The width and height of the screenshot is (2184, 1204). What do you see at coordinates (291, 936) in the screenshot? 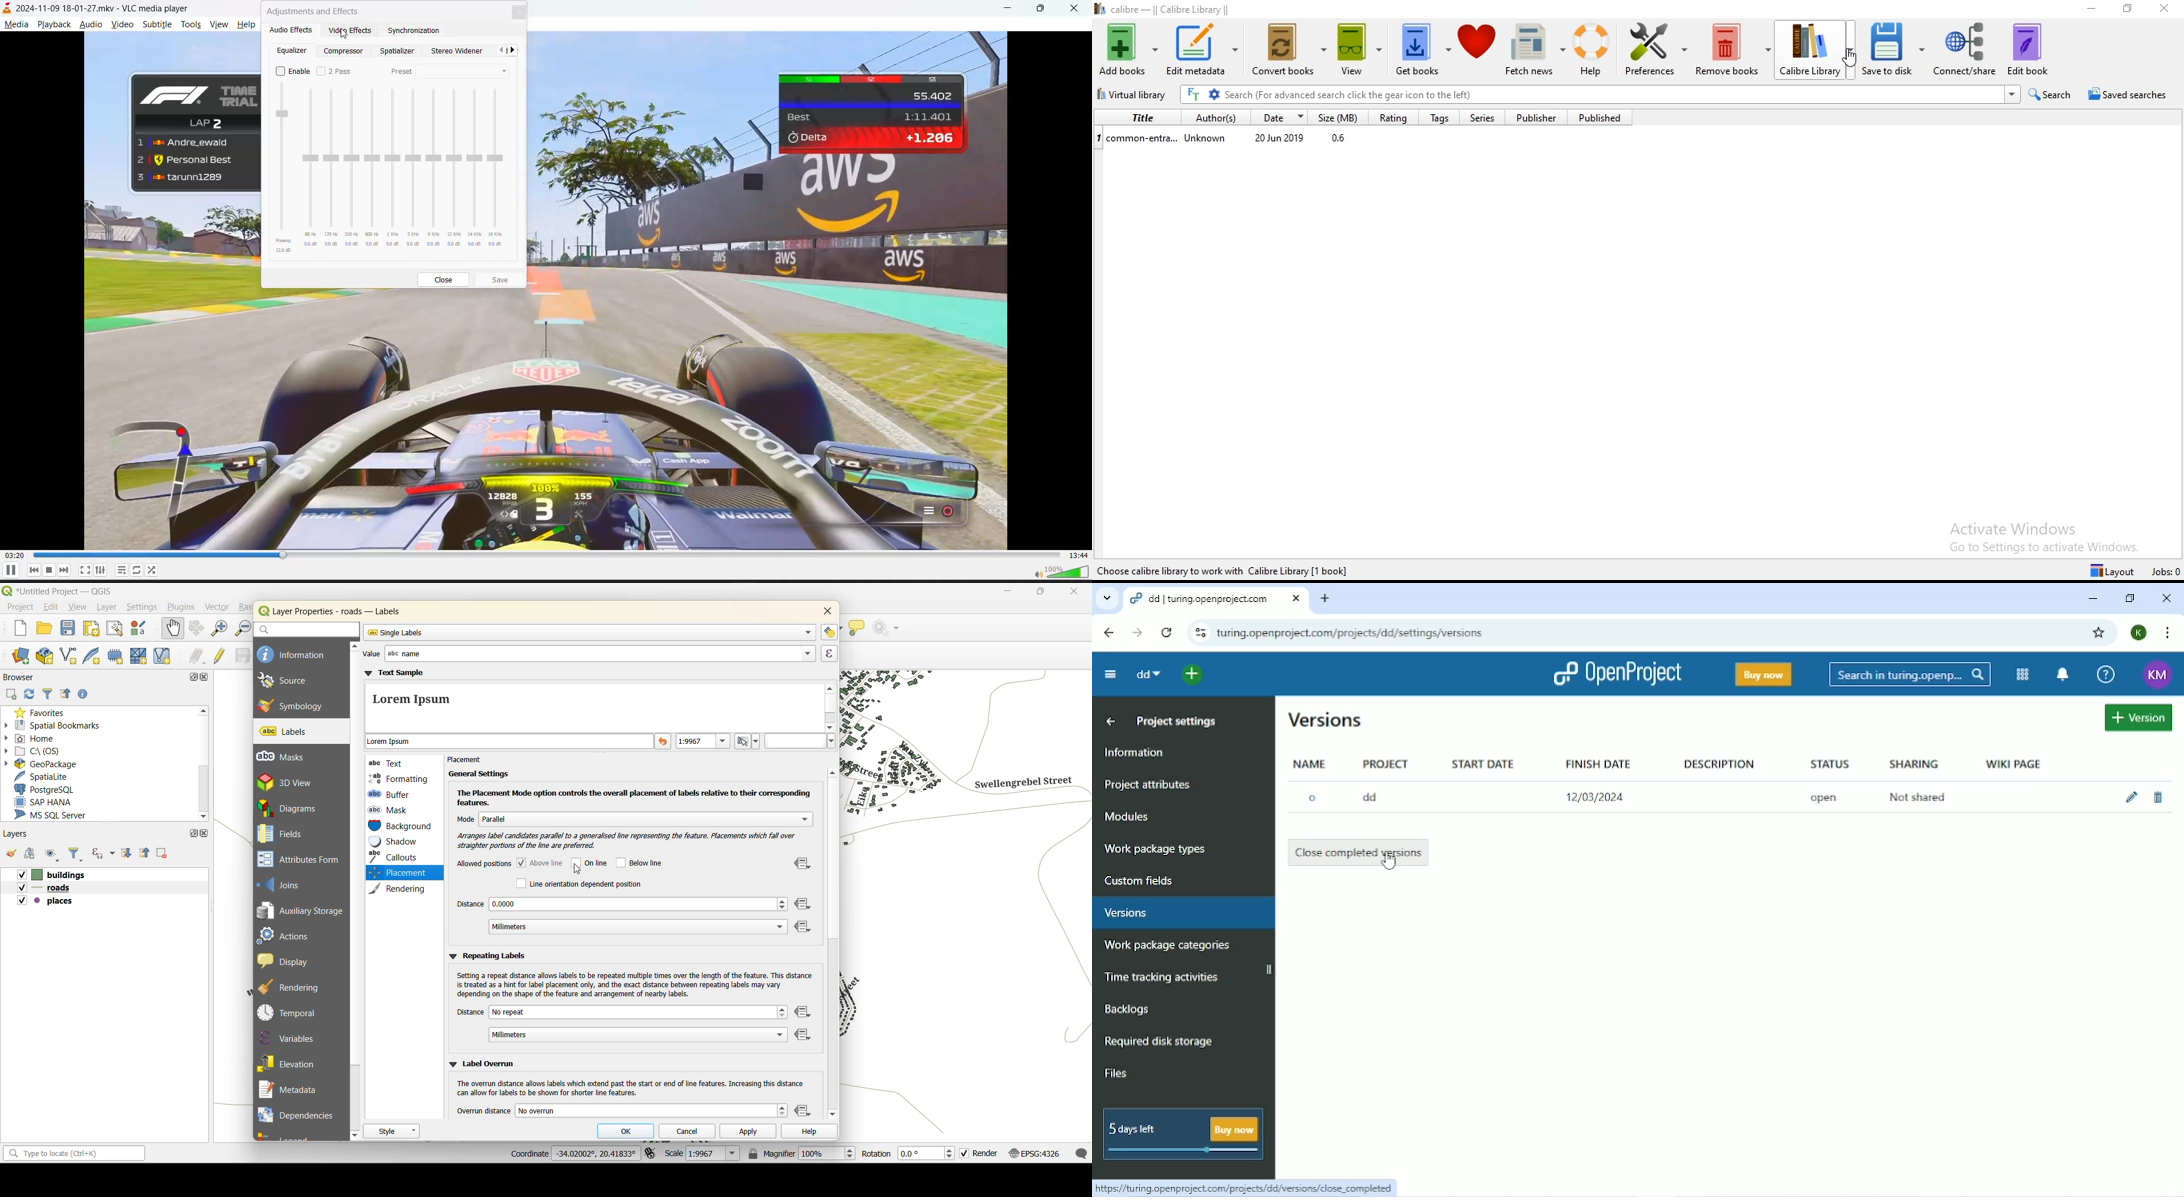
I see `actions` at bounding box center [291, 936].